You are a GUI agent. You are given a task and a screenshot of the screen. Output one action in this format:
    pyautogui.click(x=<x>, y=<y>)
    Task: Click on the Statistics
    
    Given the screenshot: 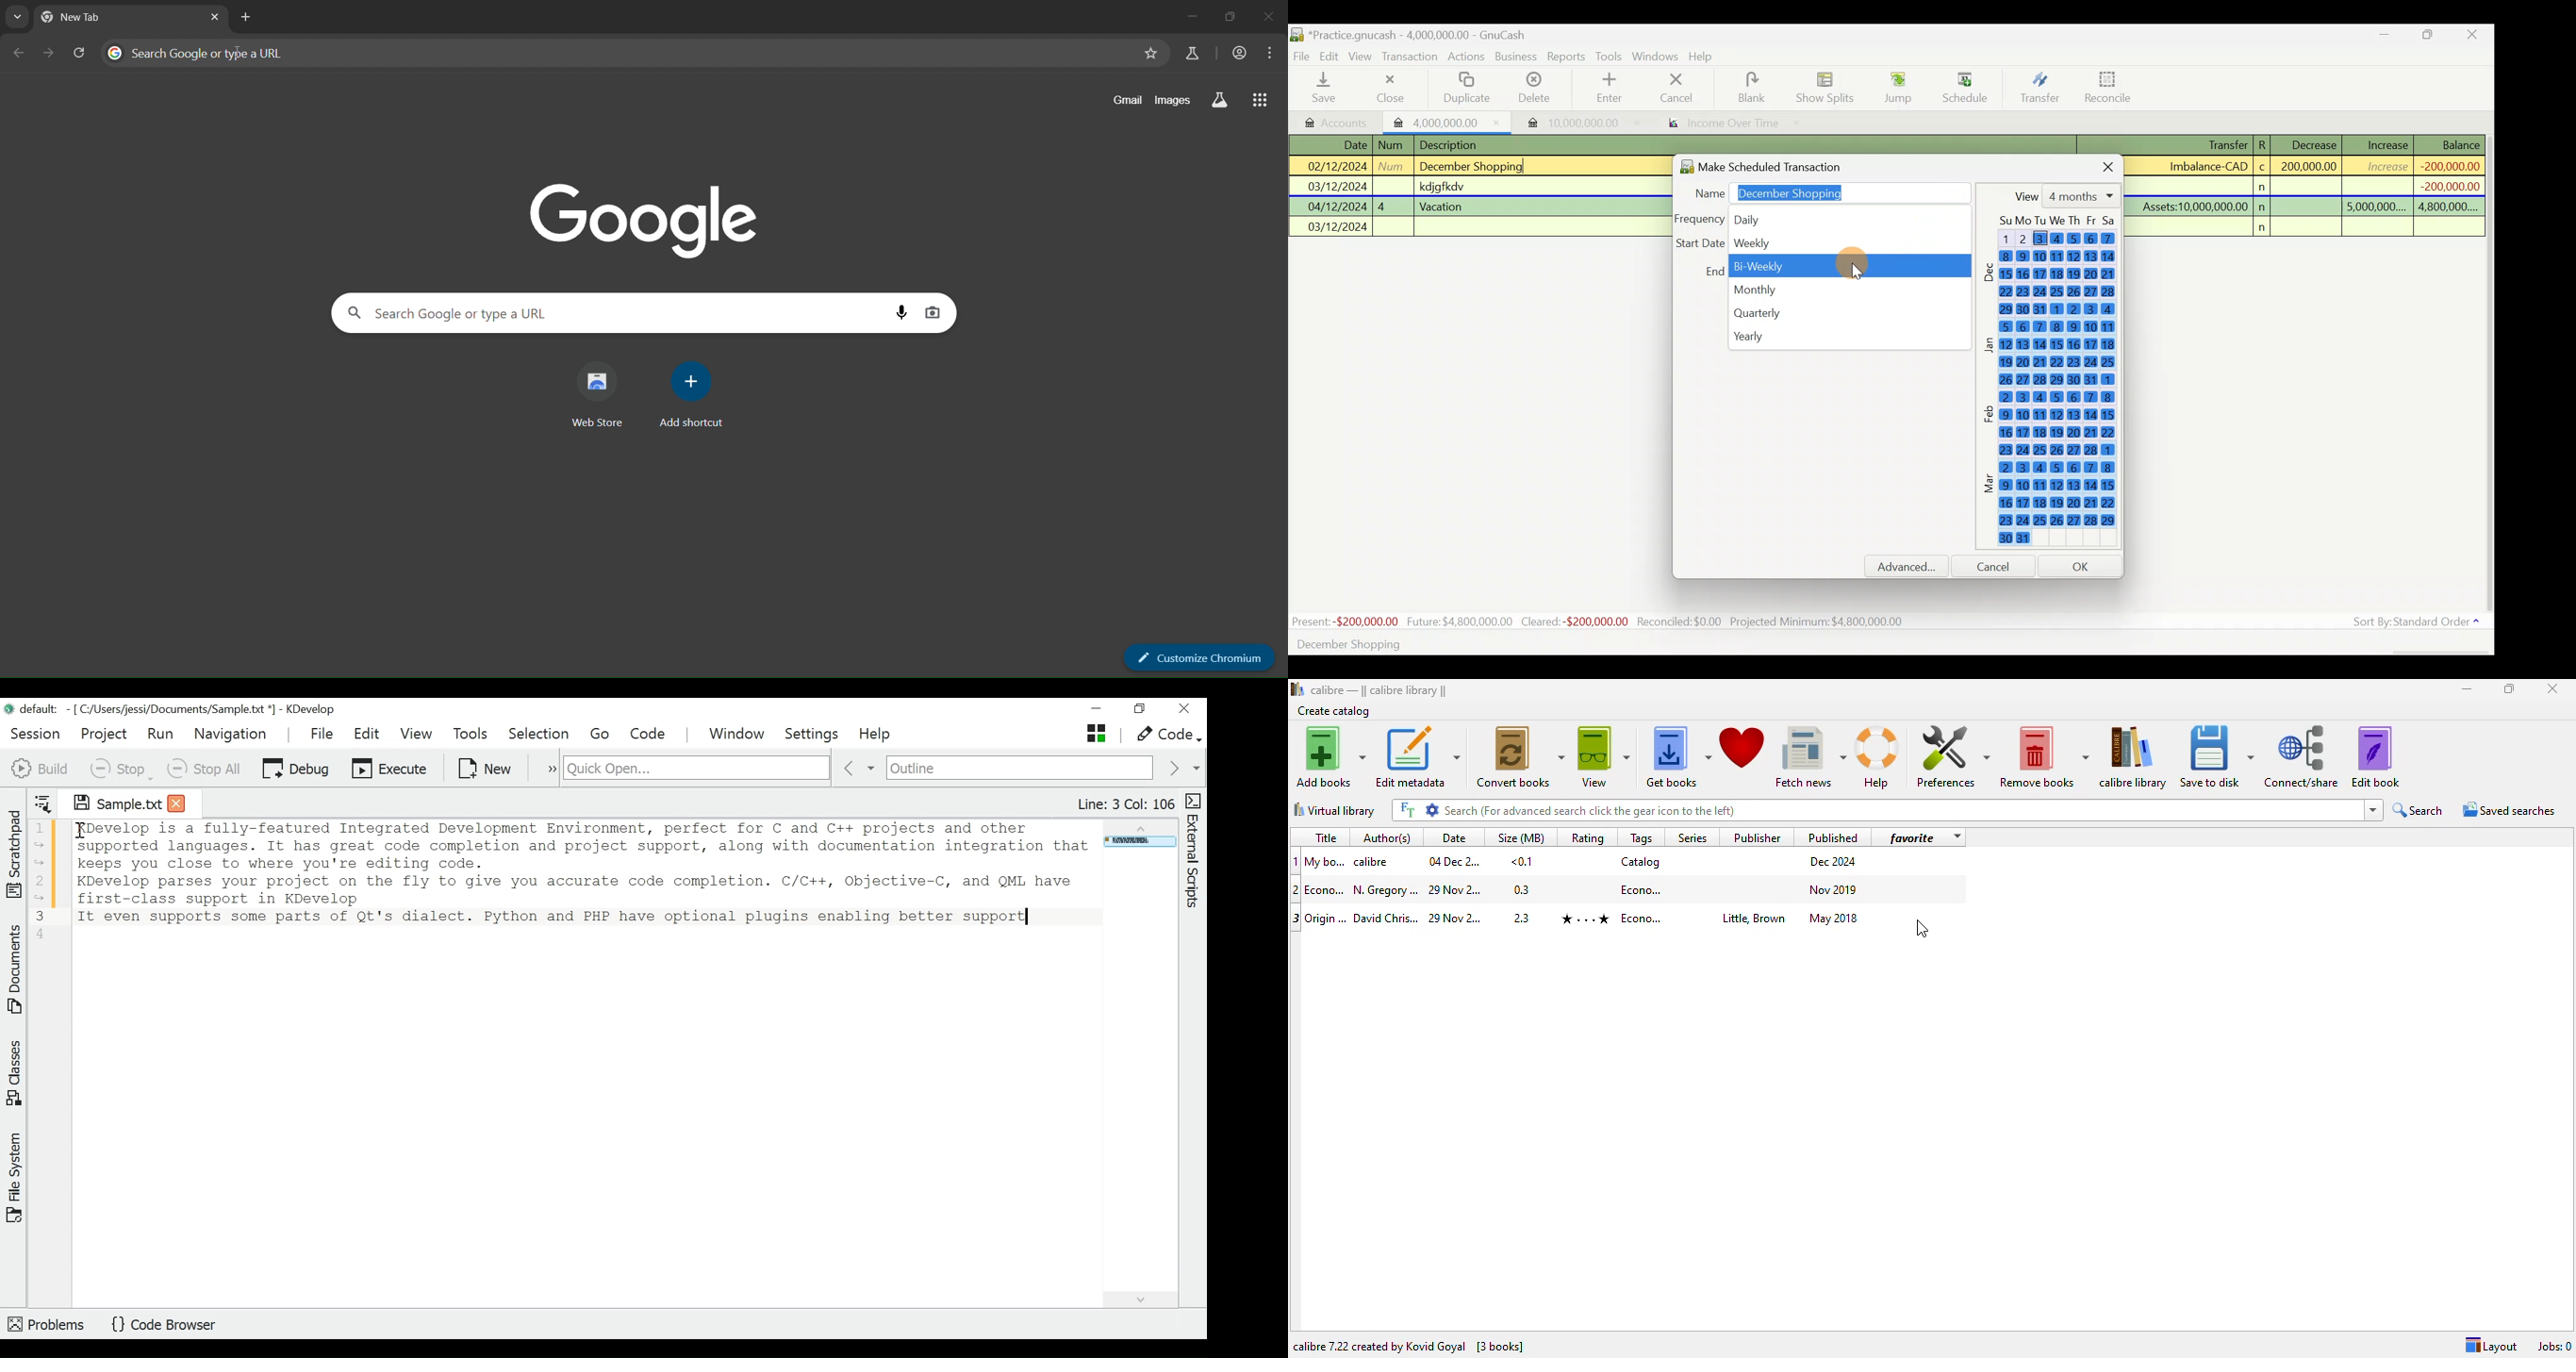 What is the action you would take?
    pyautogui.click(x=1600, y=622)
    